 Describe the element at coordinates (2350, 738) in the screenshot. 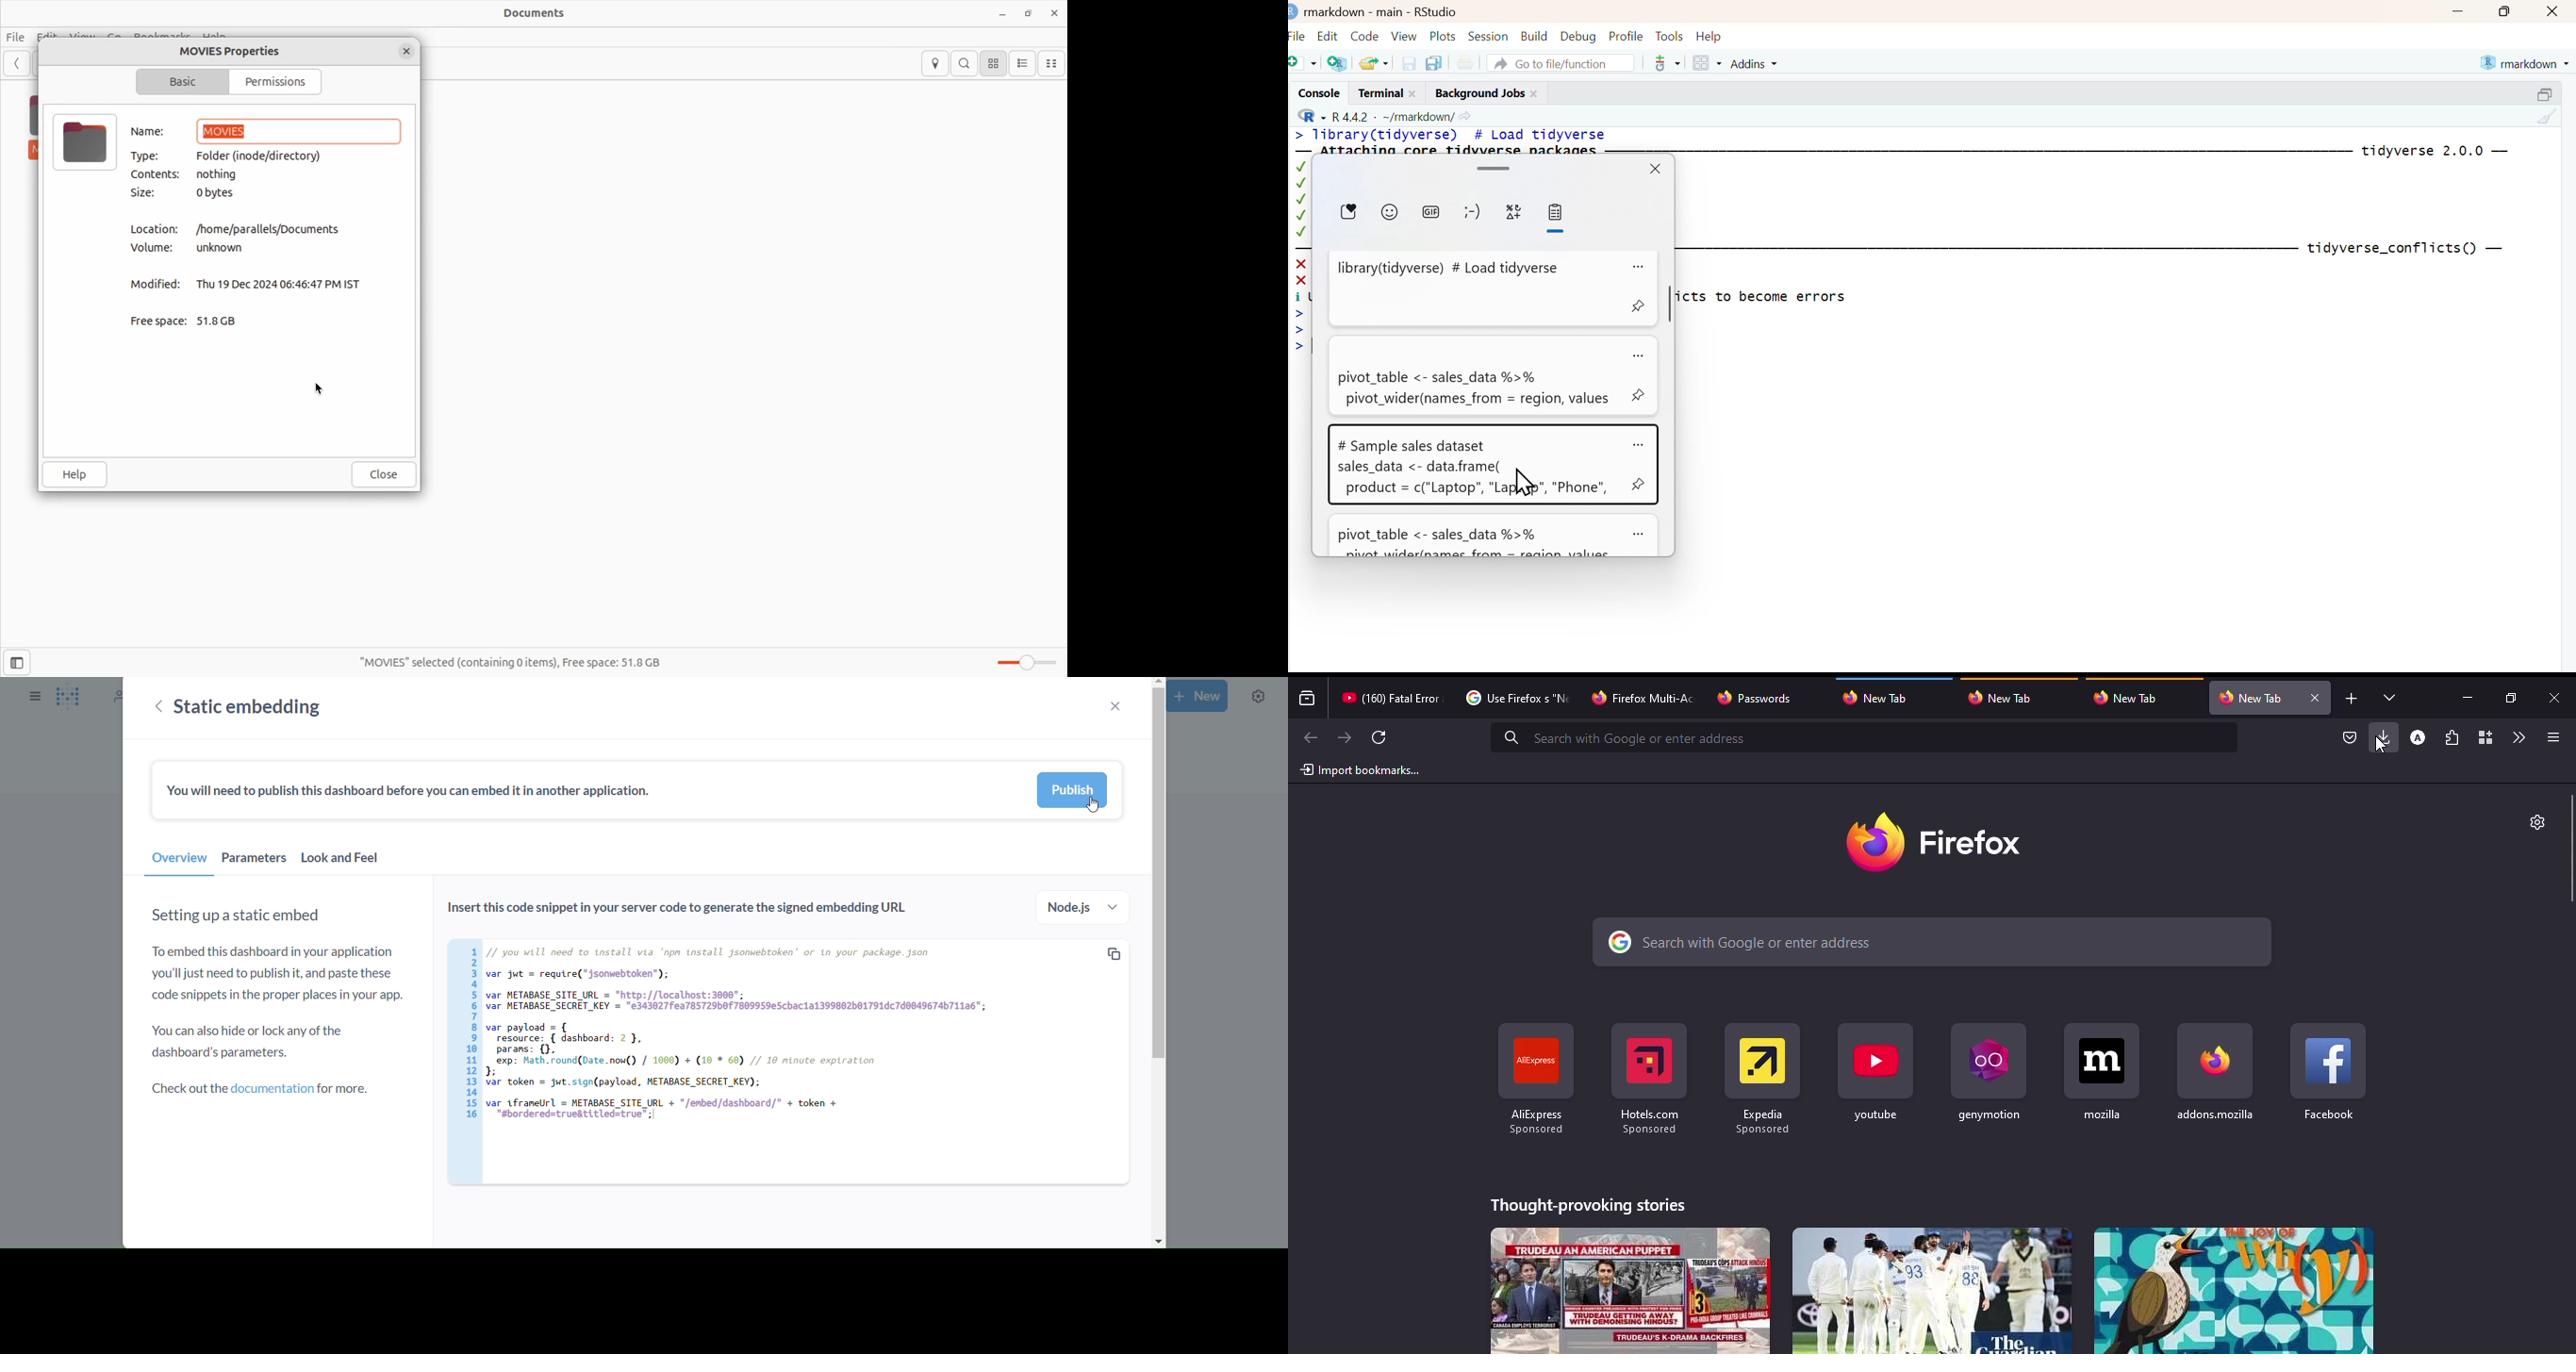

I see `save to pocket` at that location.